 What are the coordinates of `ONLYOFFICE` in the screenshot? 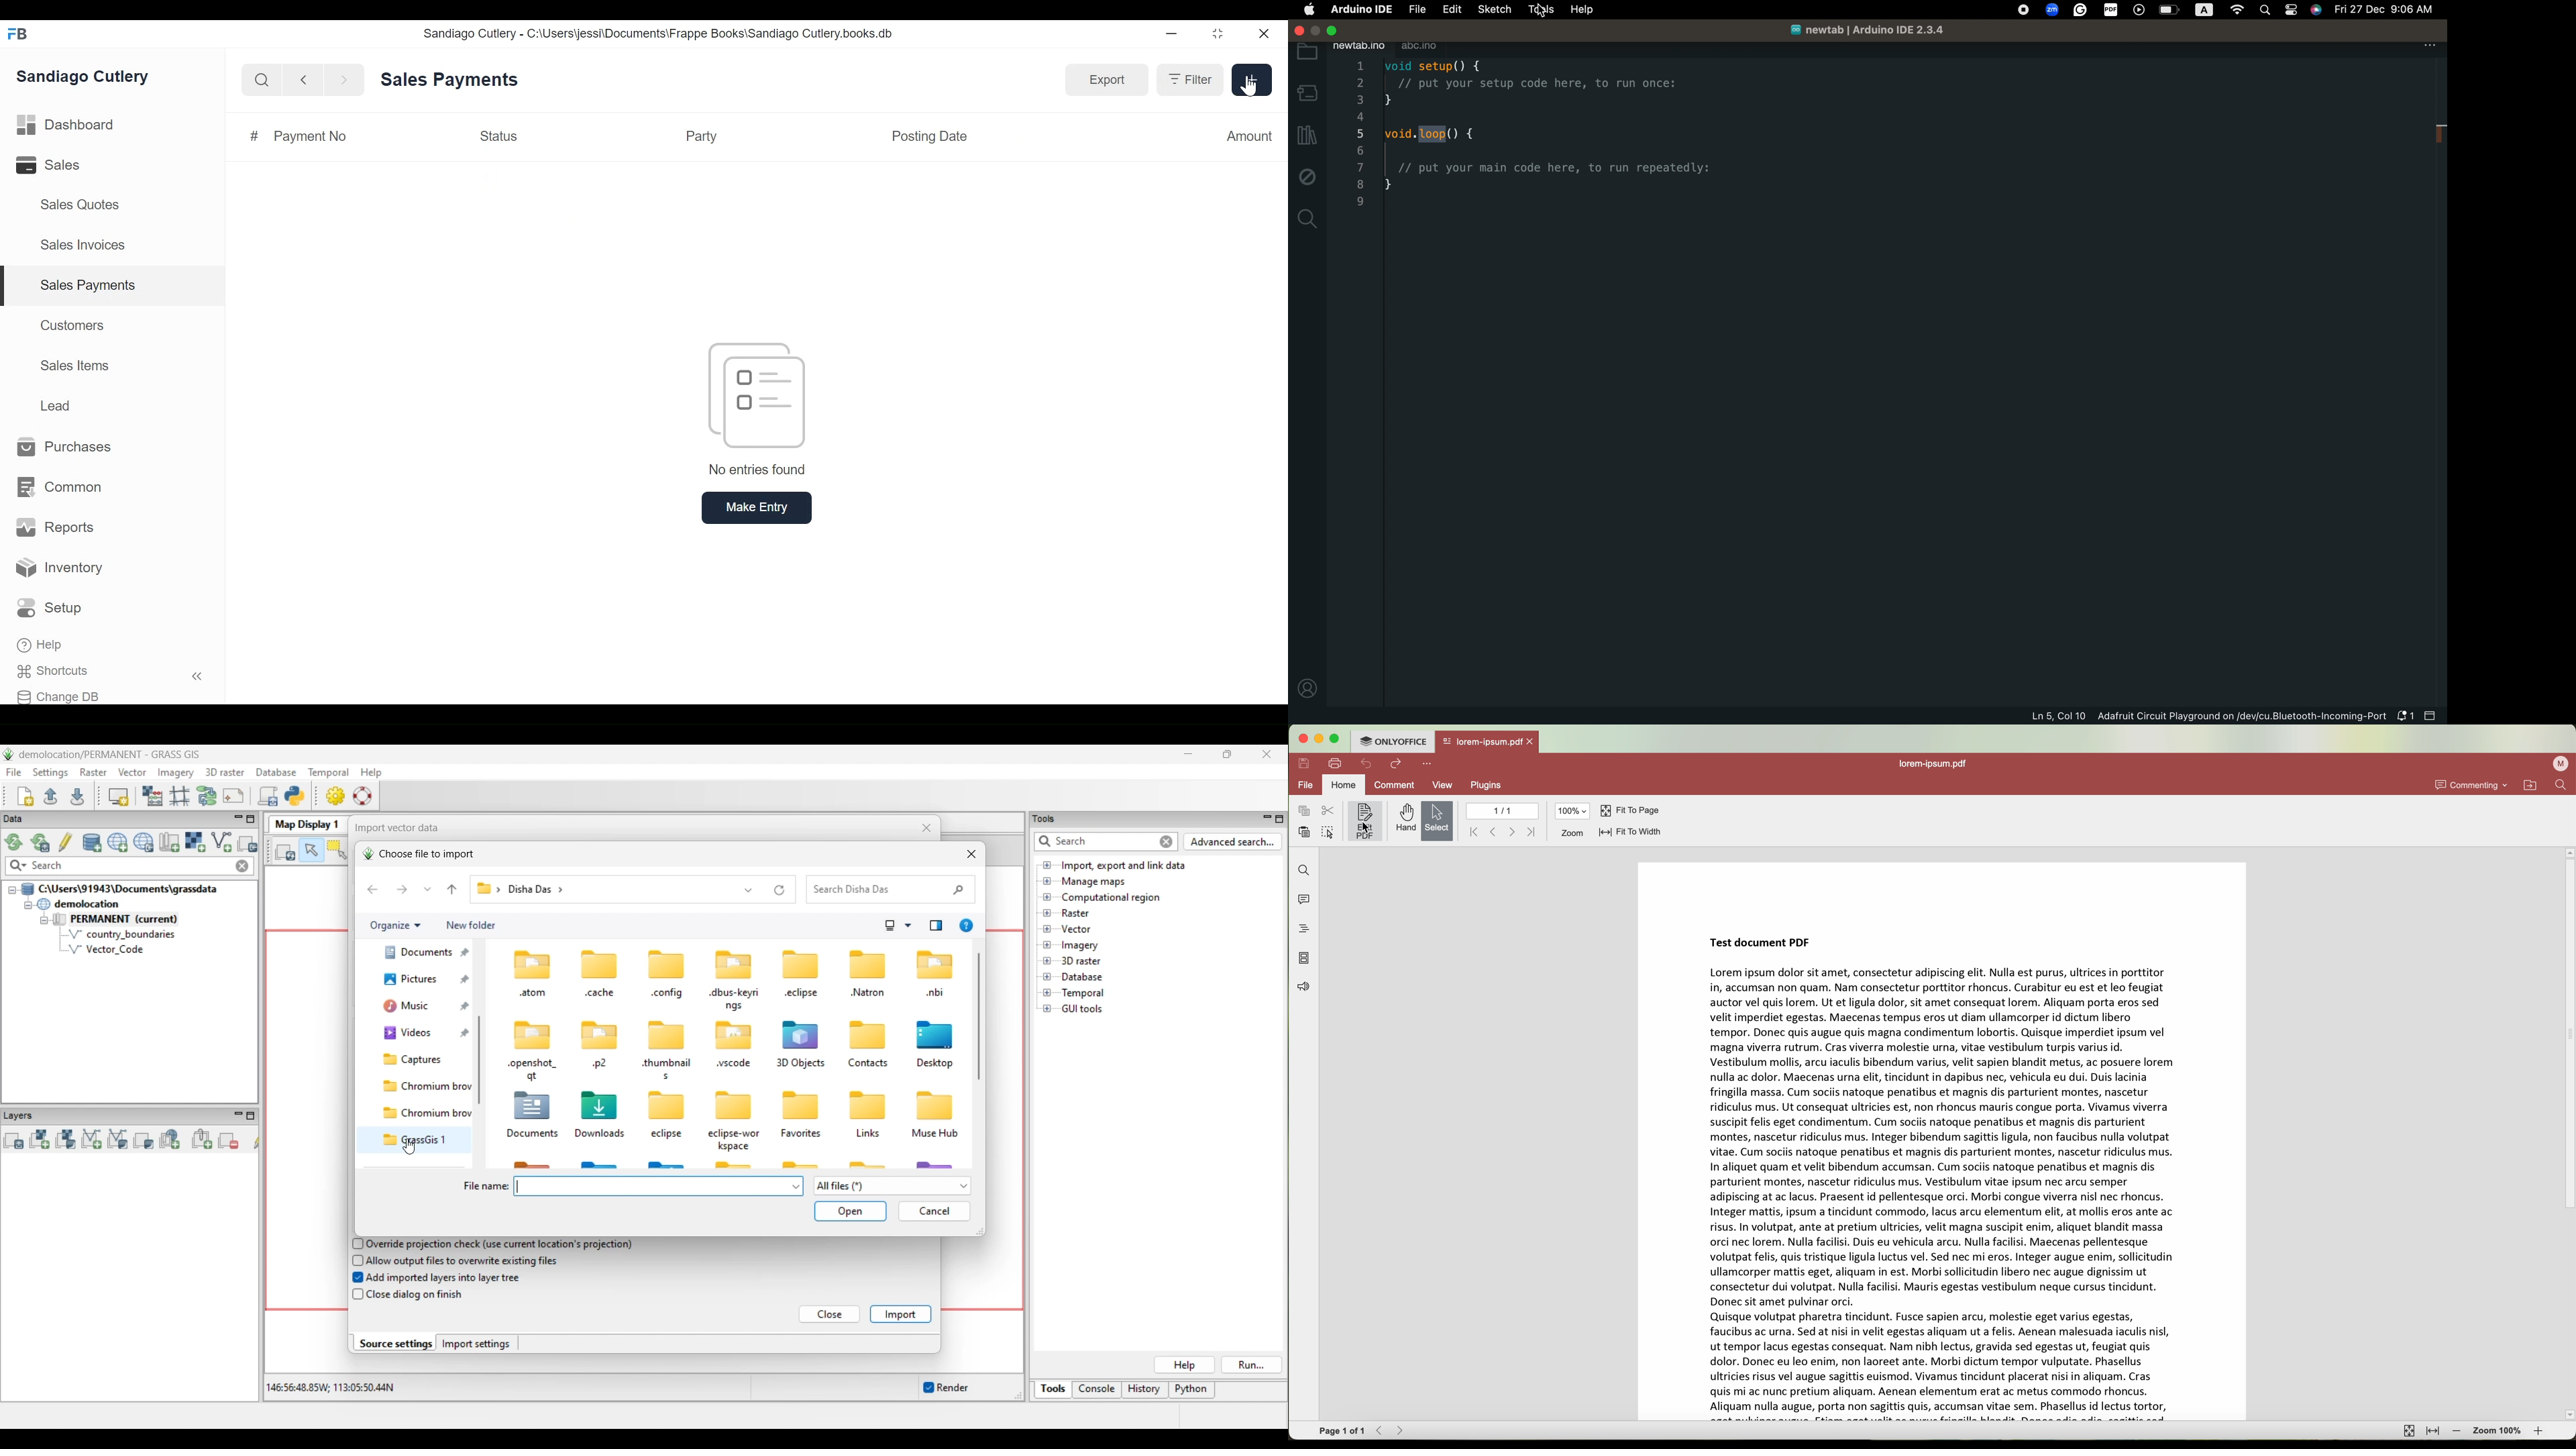 It's located at (1392, 741).